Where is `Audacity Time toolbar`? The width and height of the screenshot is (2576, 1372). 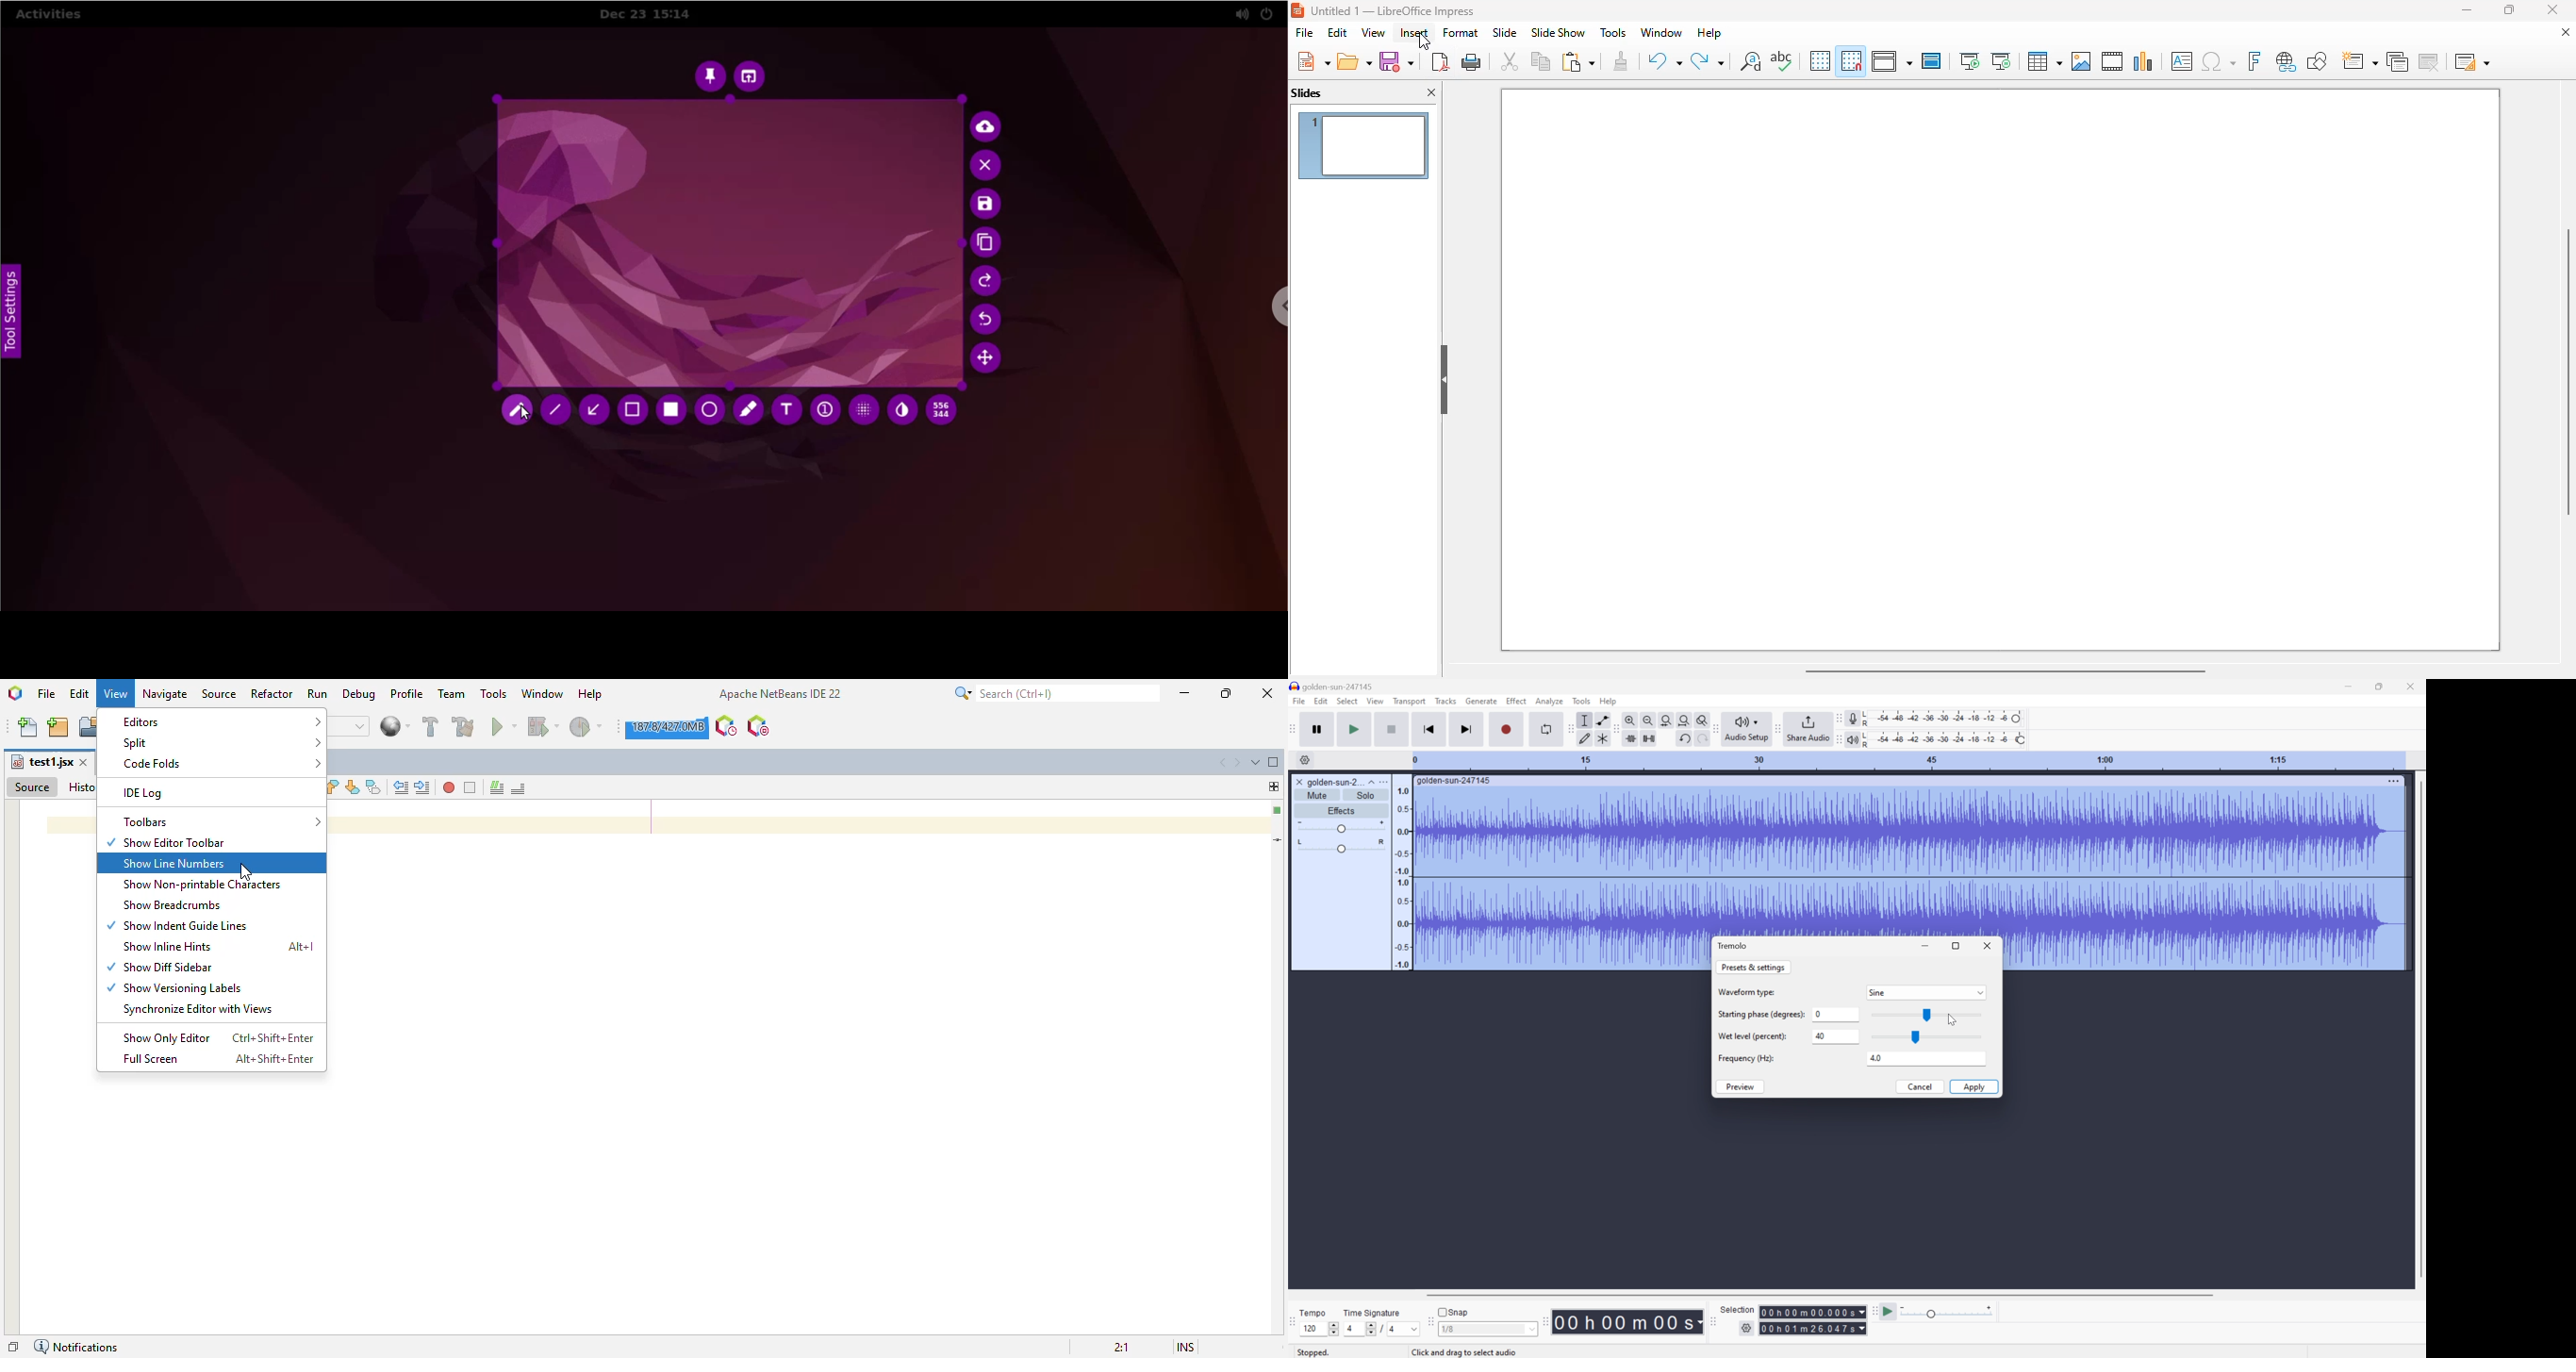 Audacity Time toolbar is located at coordinates (1544, 1322).